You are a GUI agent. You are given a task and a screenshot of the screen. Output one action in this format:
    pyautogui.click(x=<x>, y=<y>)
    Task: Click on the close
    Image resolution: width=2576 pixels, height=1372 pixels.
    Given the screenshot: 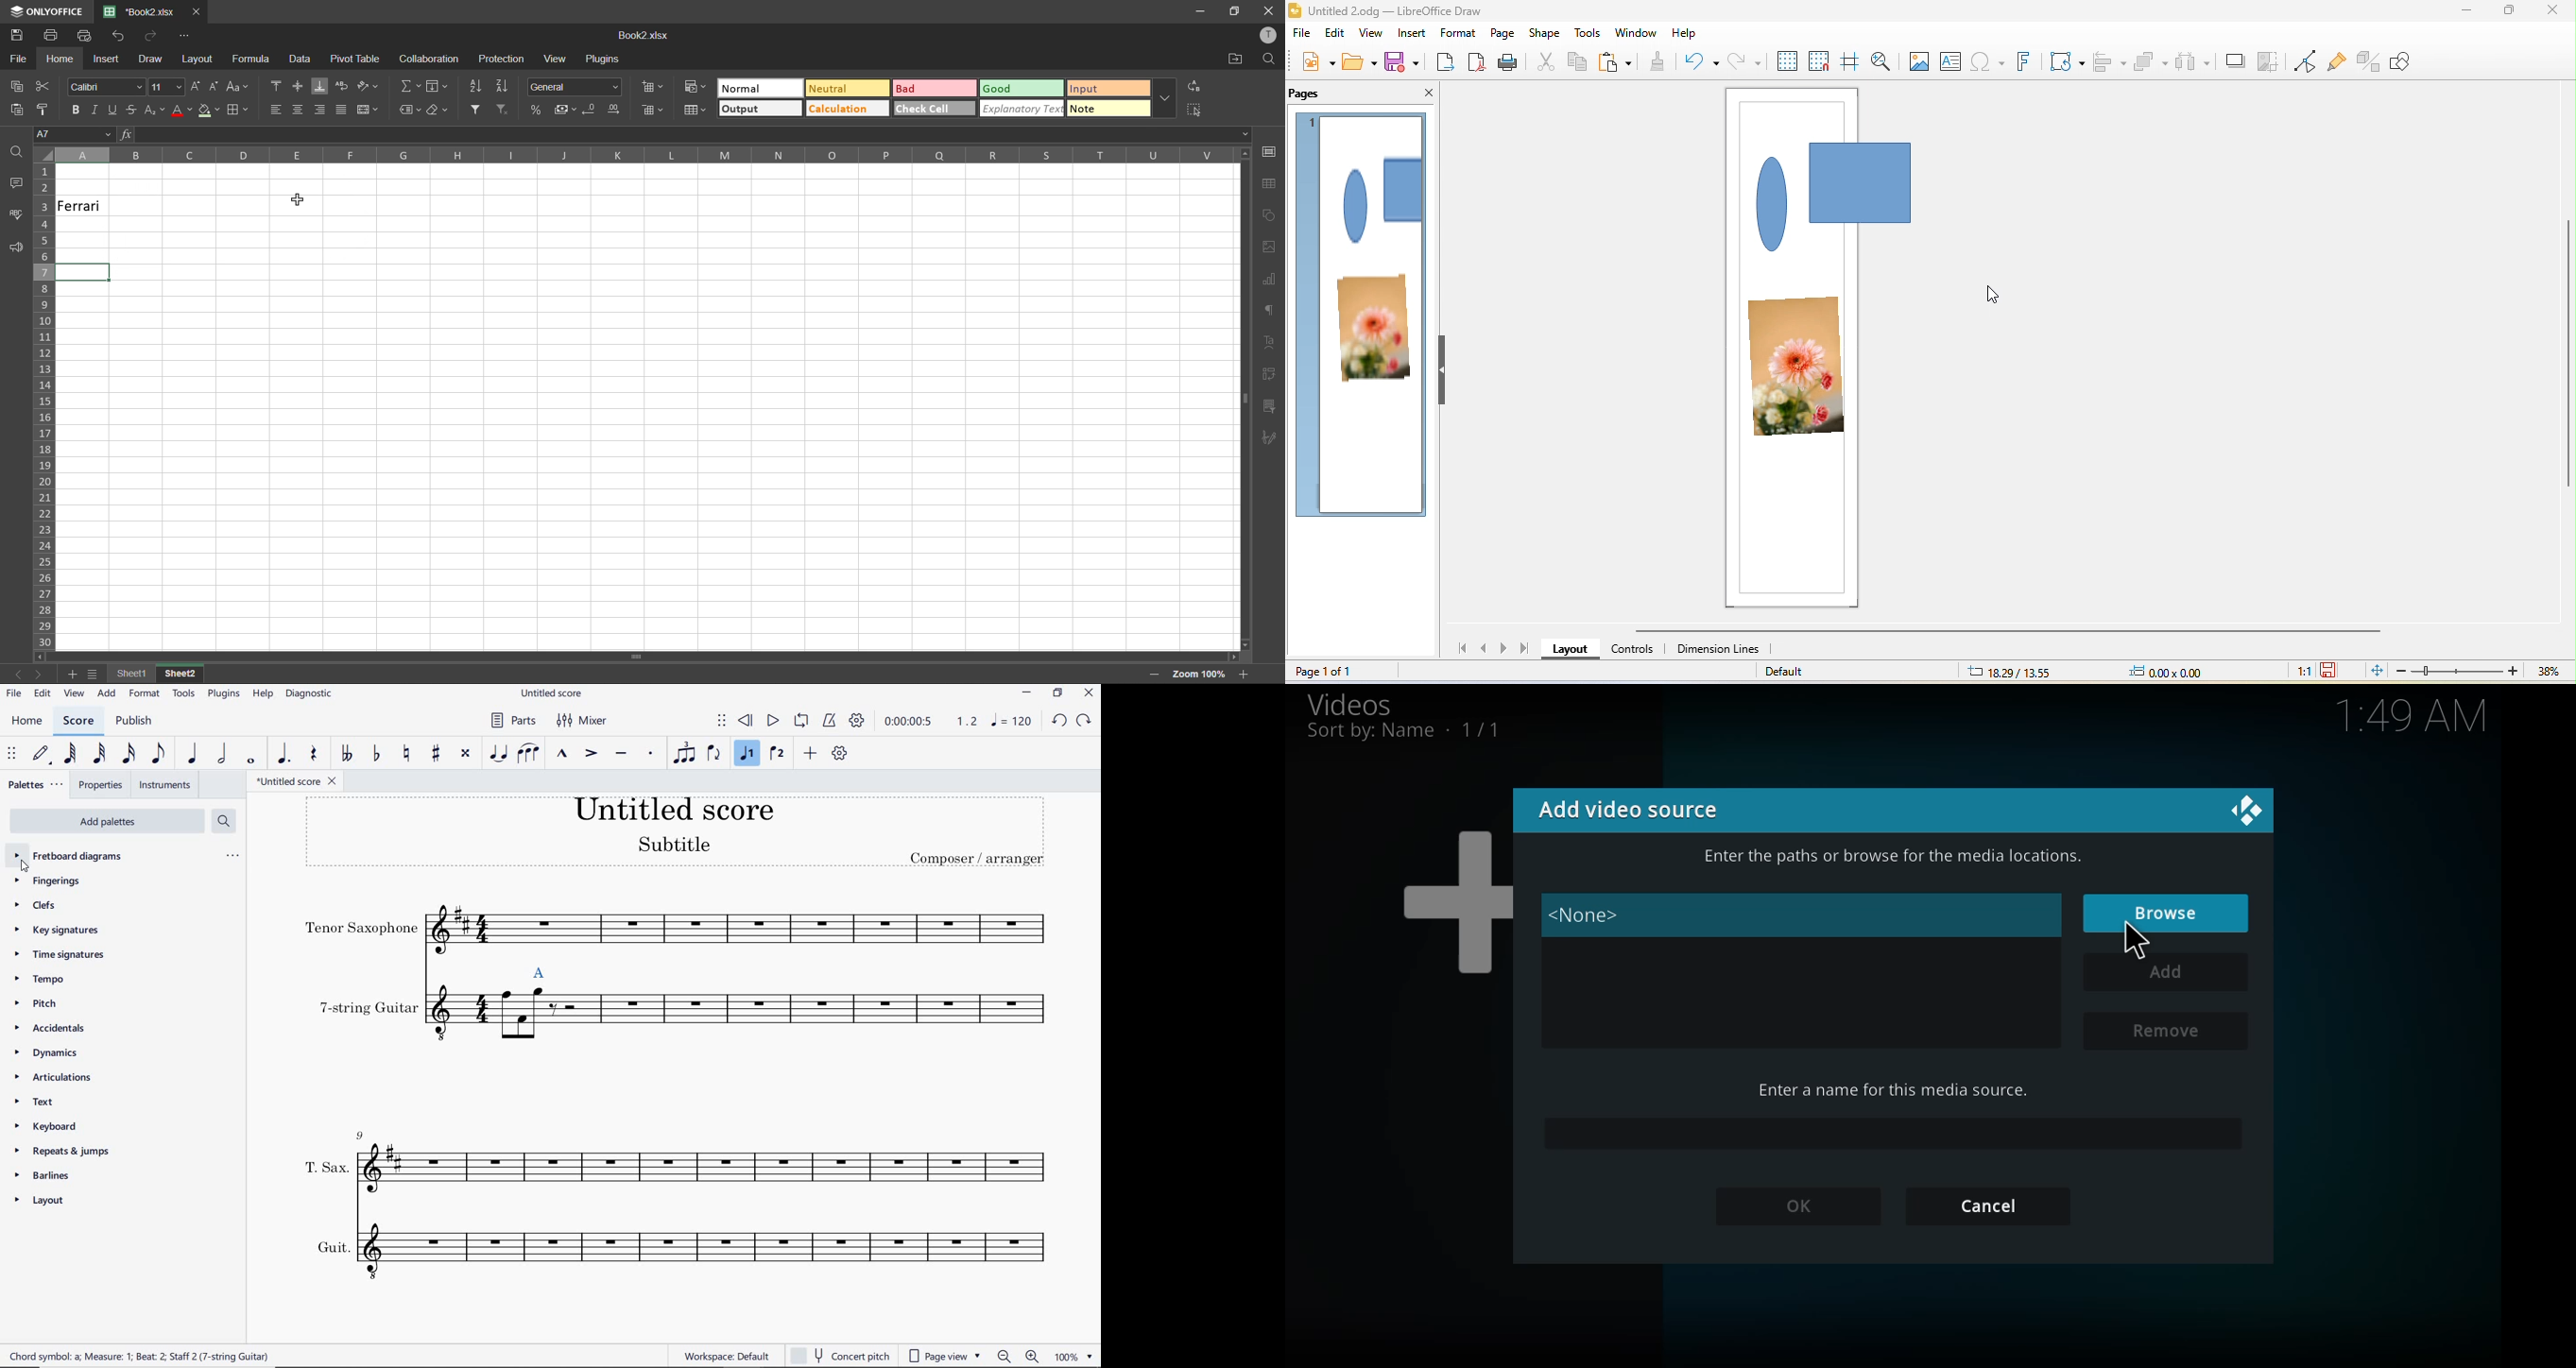 What is the action you would take?
    pyautogui.click(x=2245, y=811)
    